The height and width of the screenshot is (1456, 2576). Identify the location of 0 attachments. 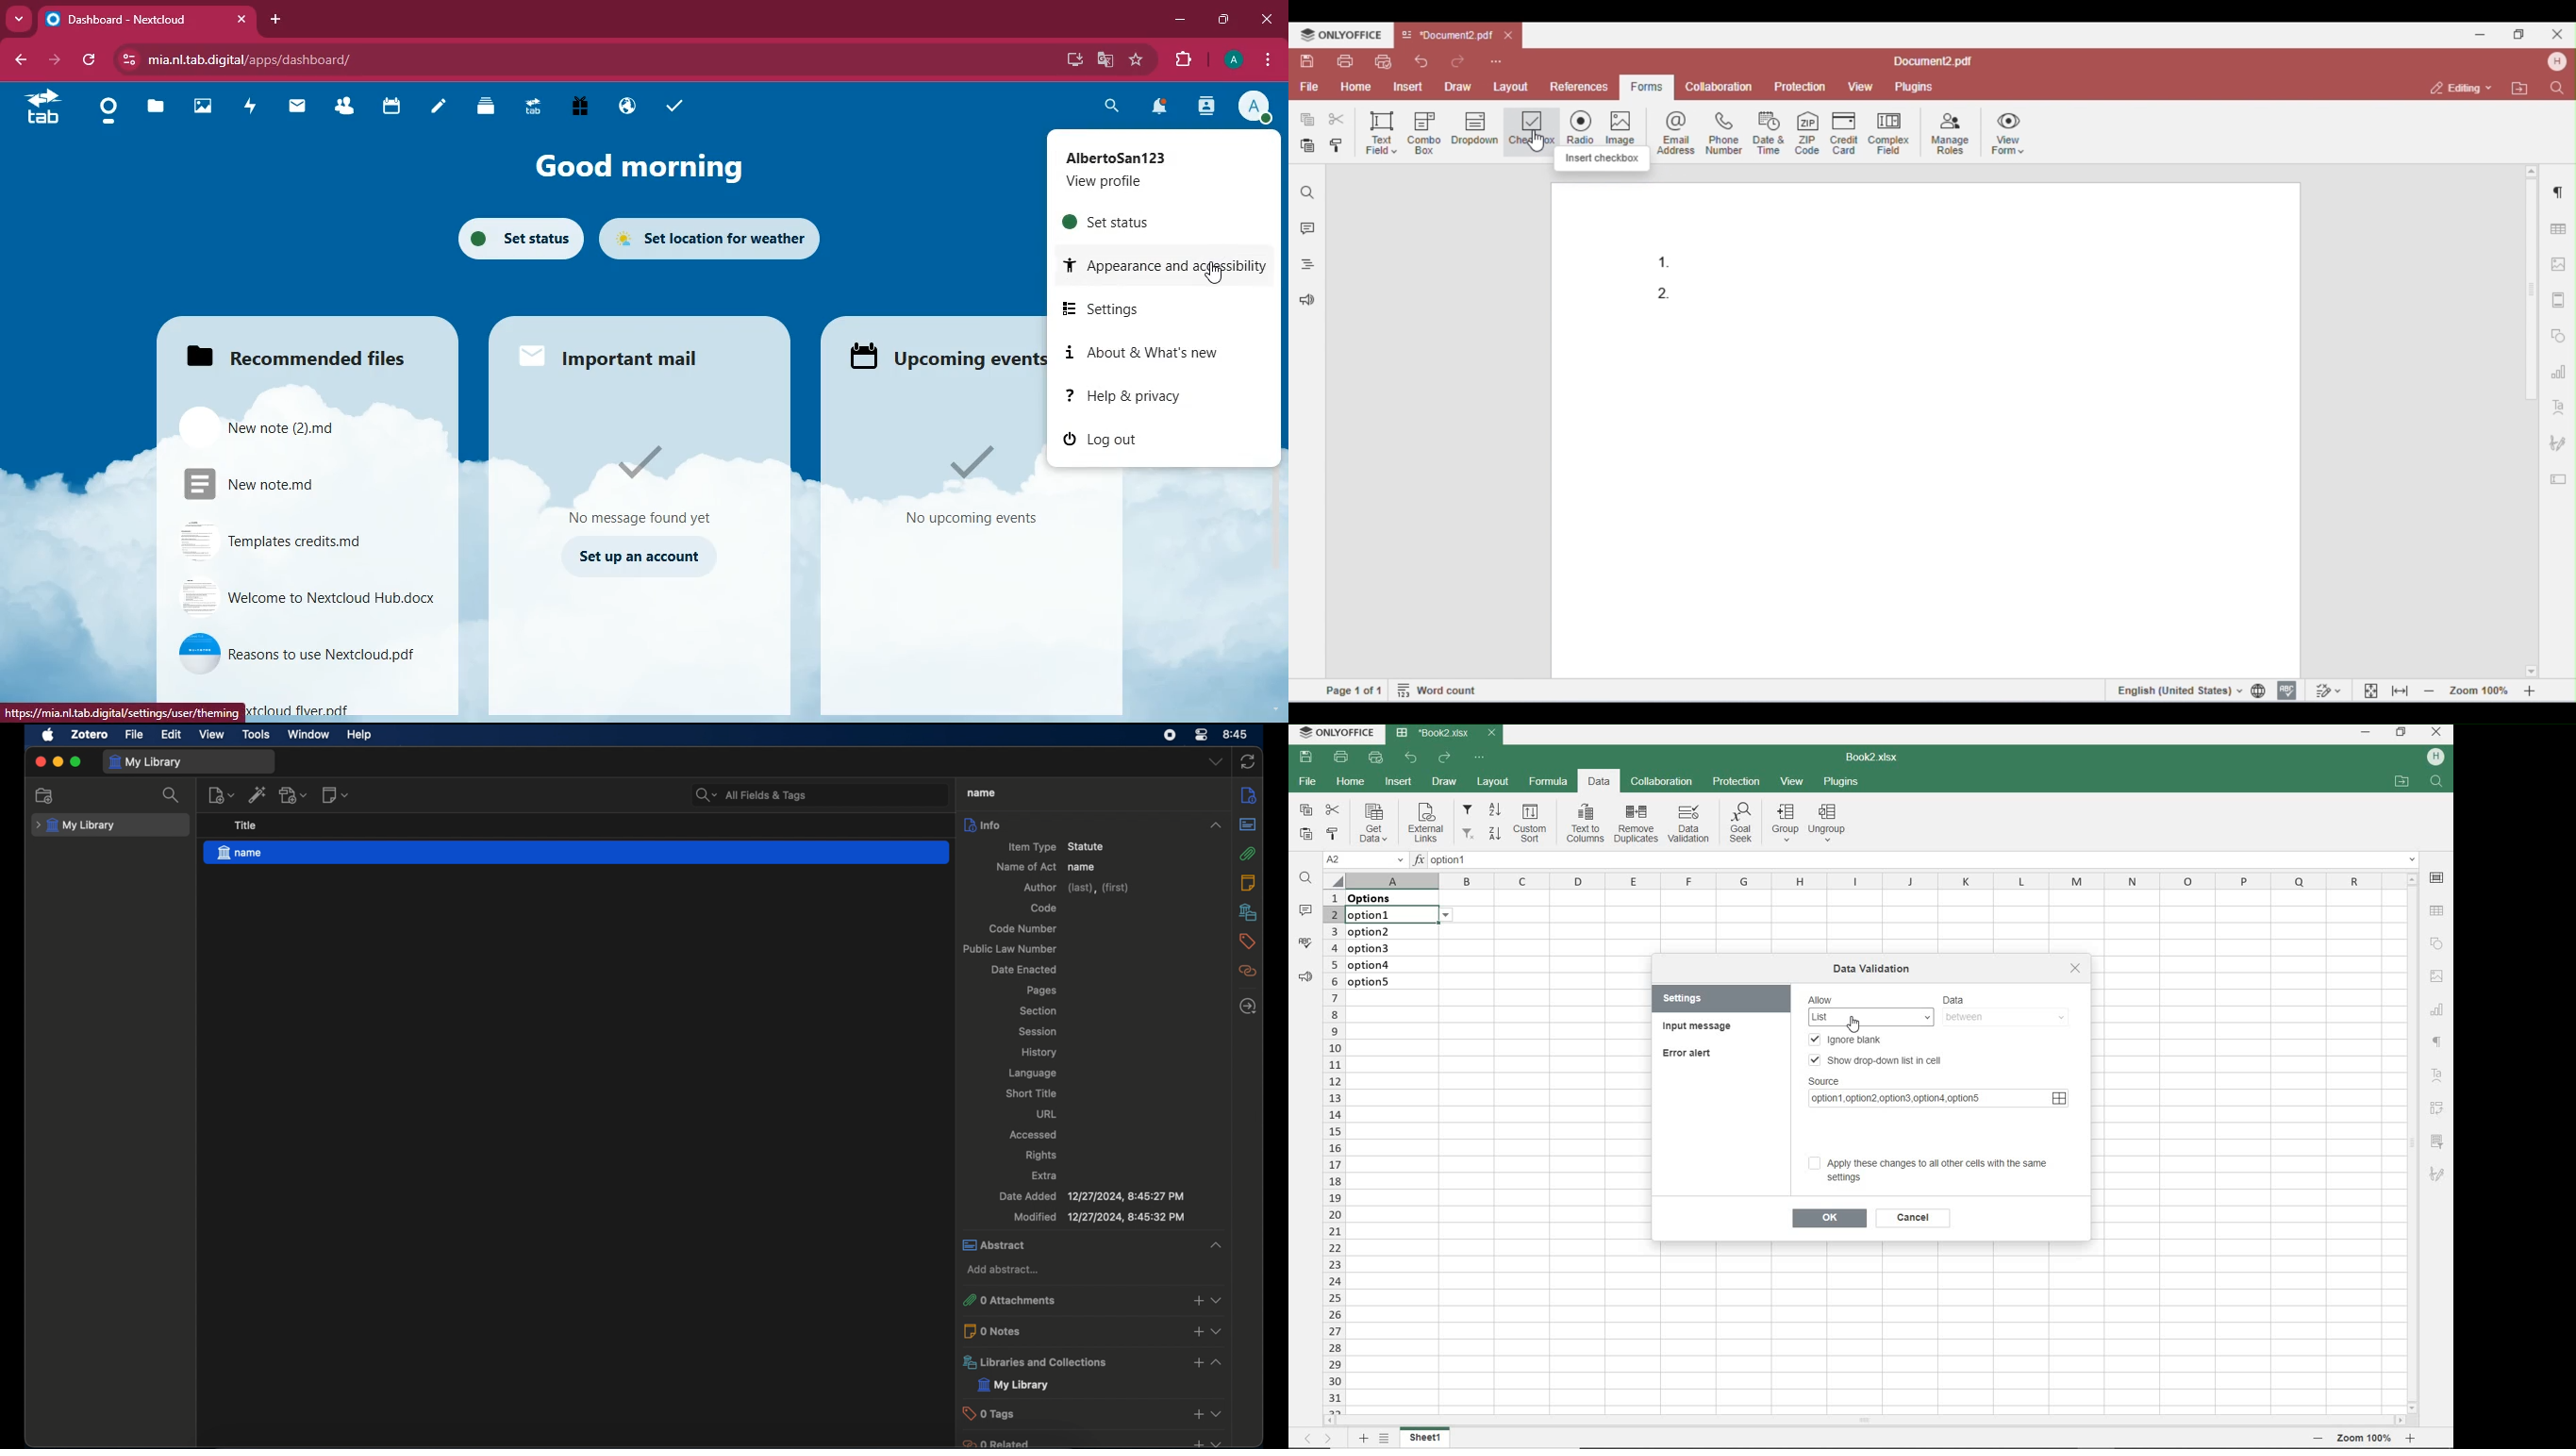
(1070, 1301).